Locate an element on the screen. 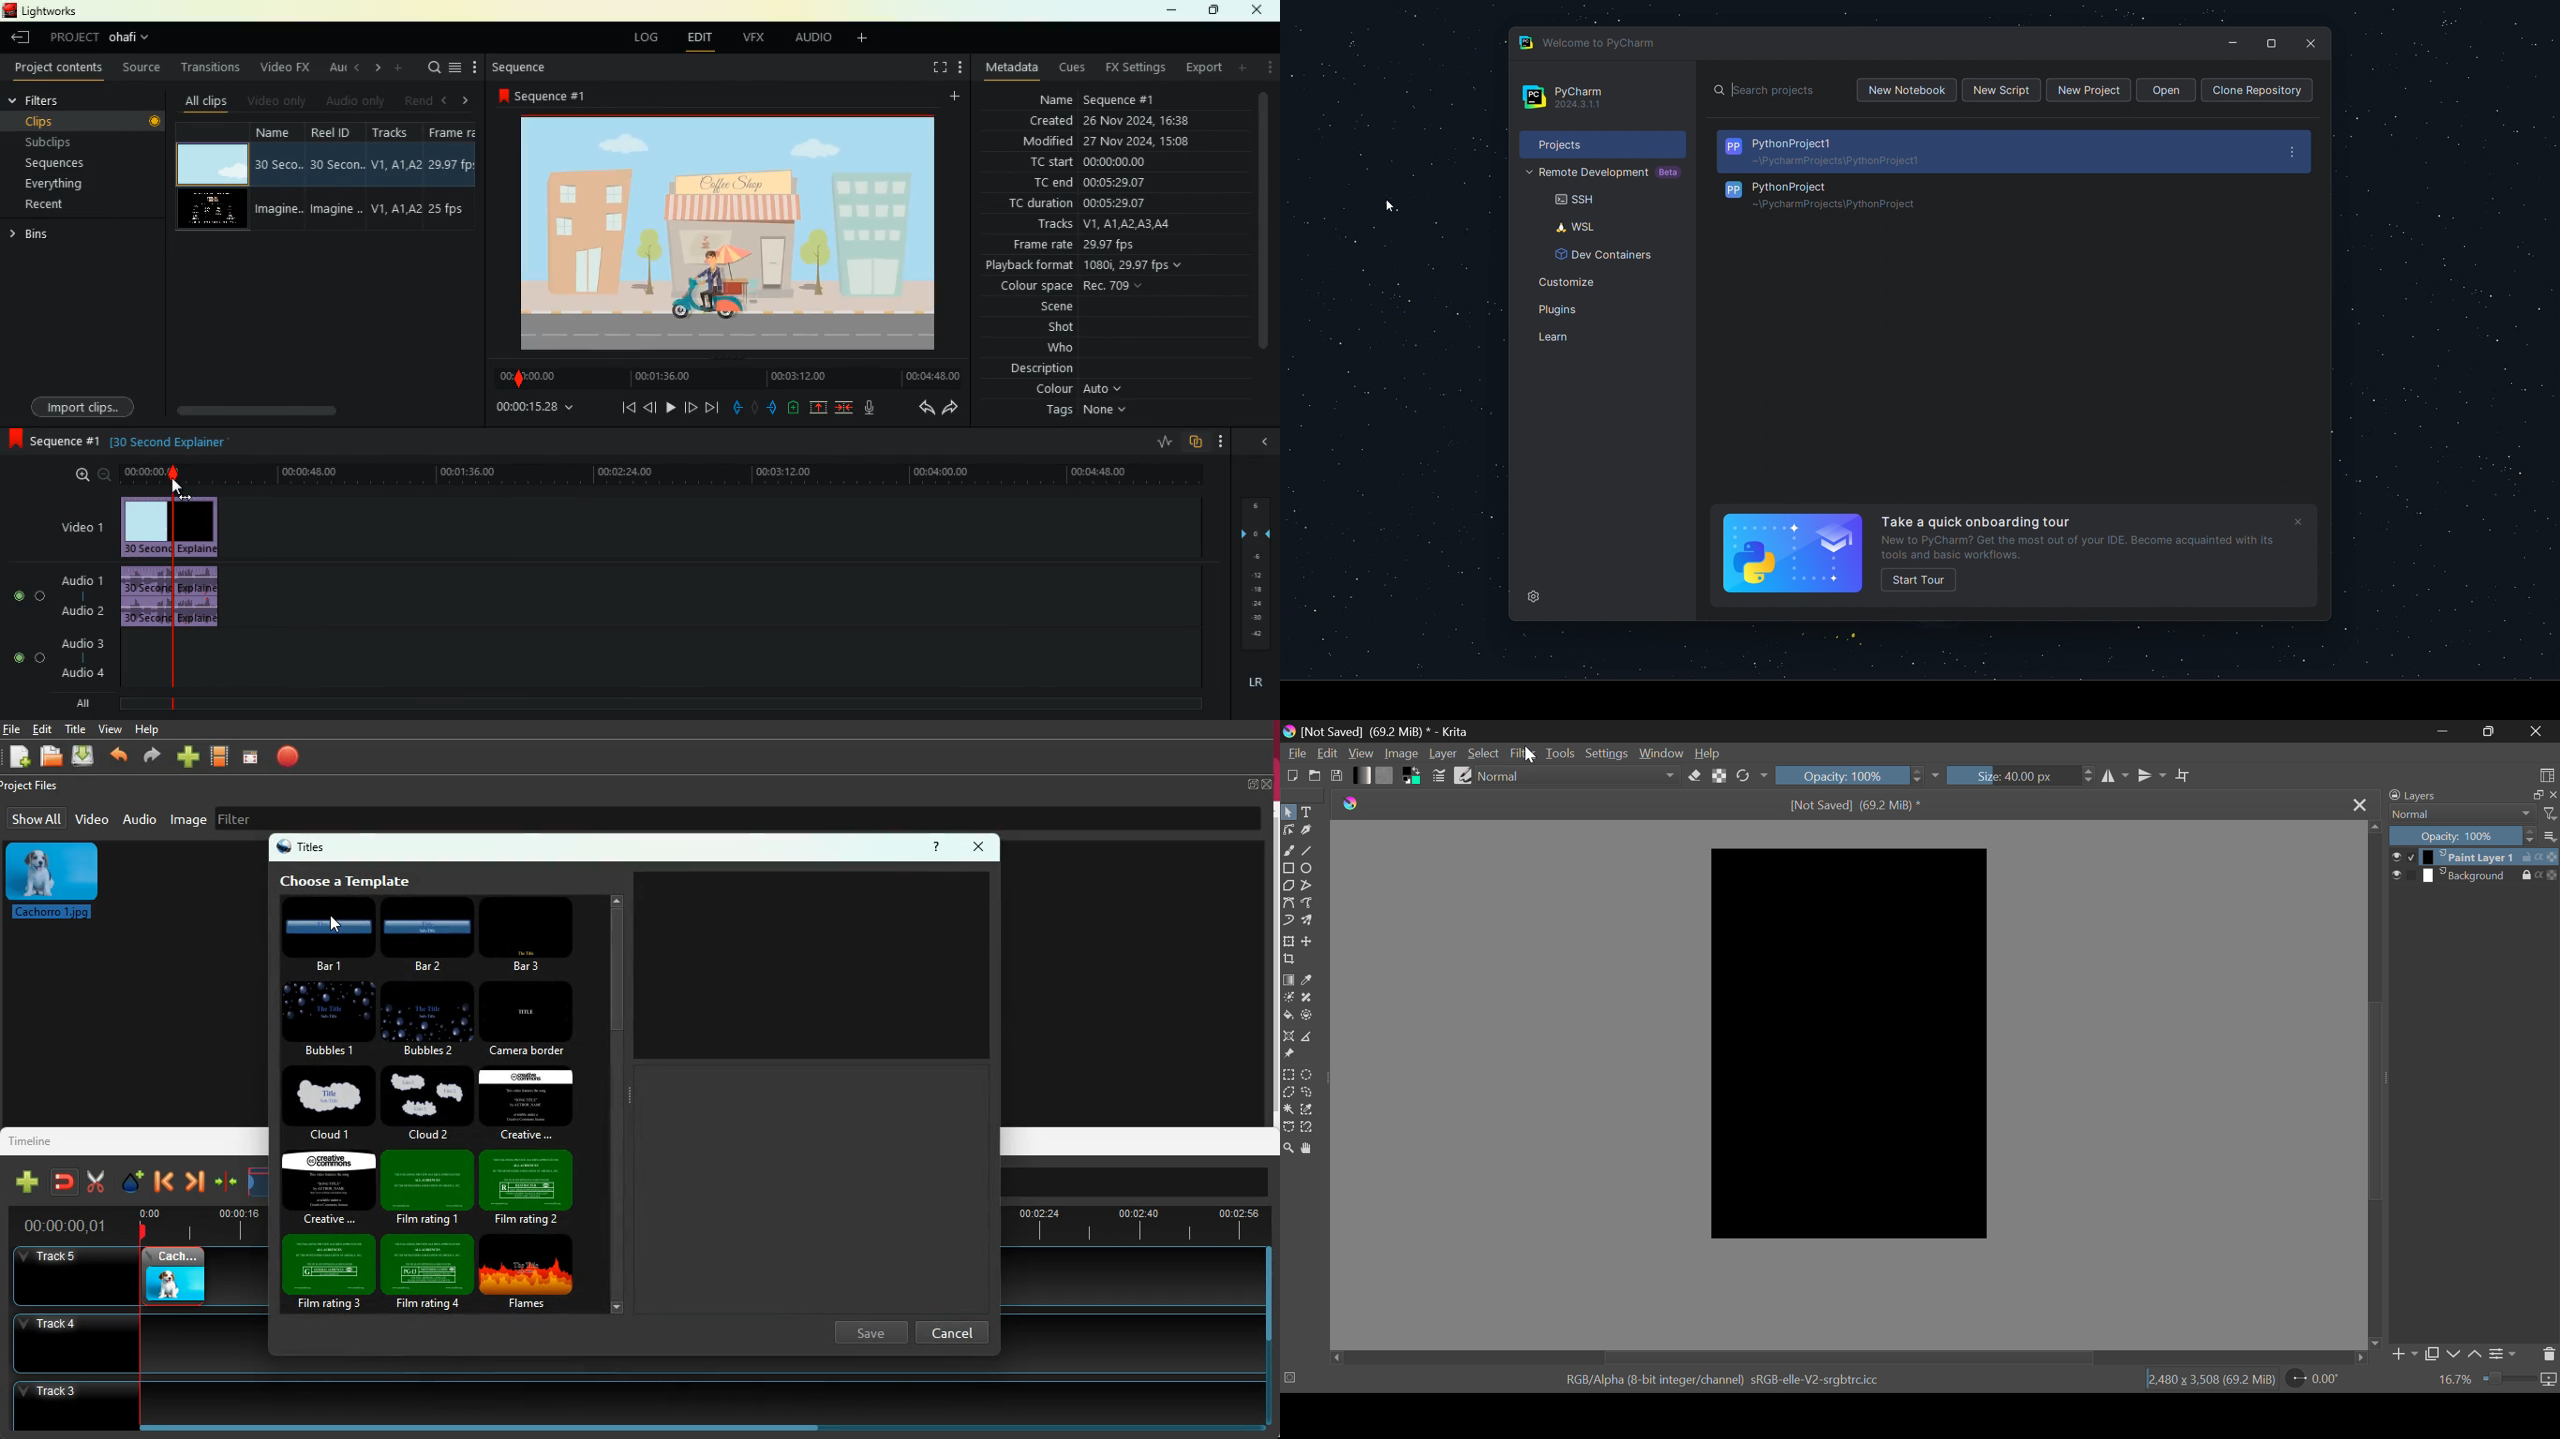  opacity is located at coordinates (2549, 874).